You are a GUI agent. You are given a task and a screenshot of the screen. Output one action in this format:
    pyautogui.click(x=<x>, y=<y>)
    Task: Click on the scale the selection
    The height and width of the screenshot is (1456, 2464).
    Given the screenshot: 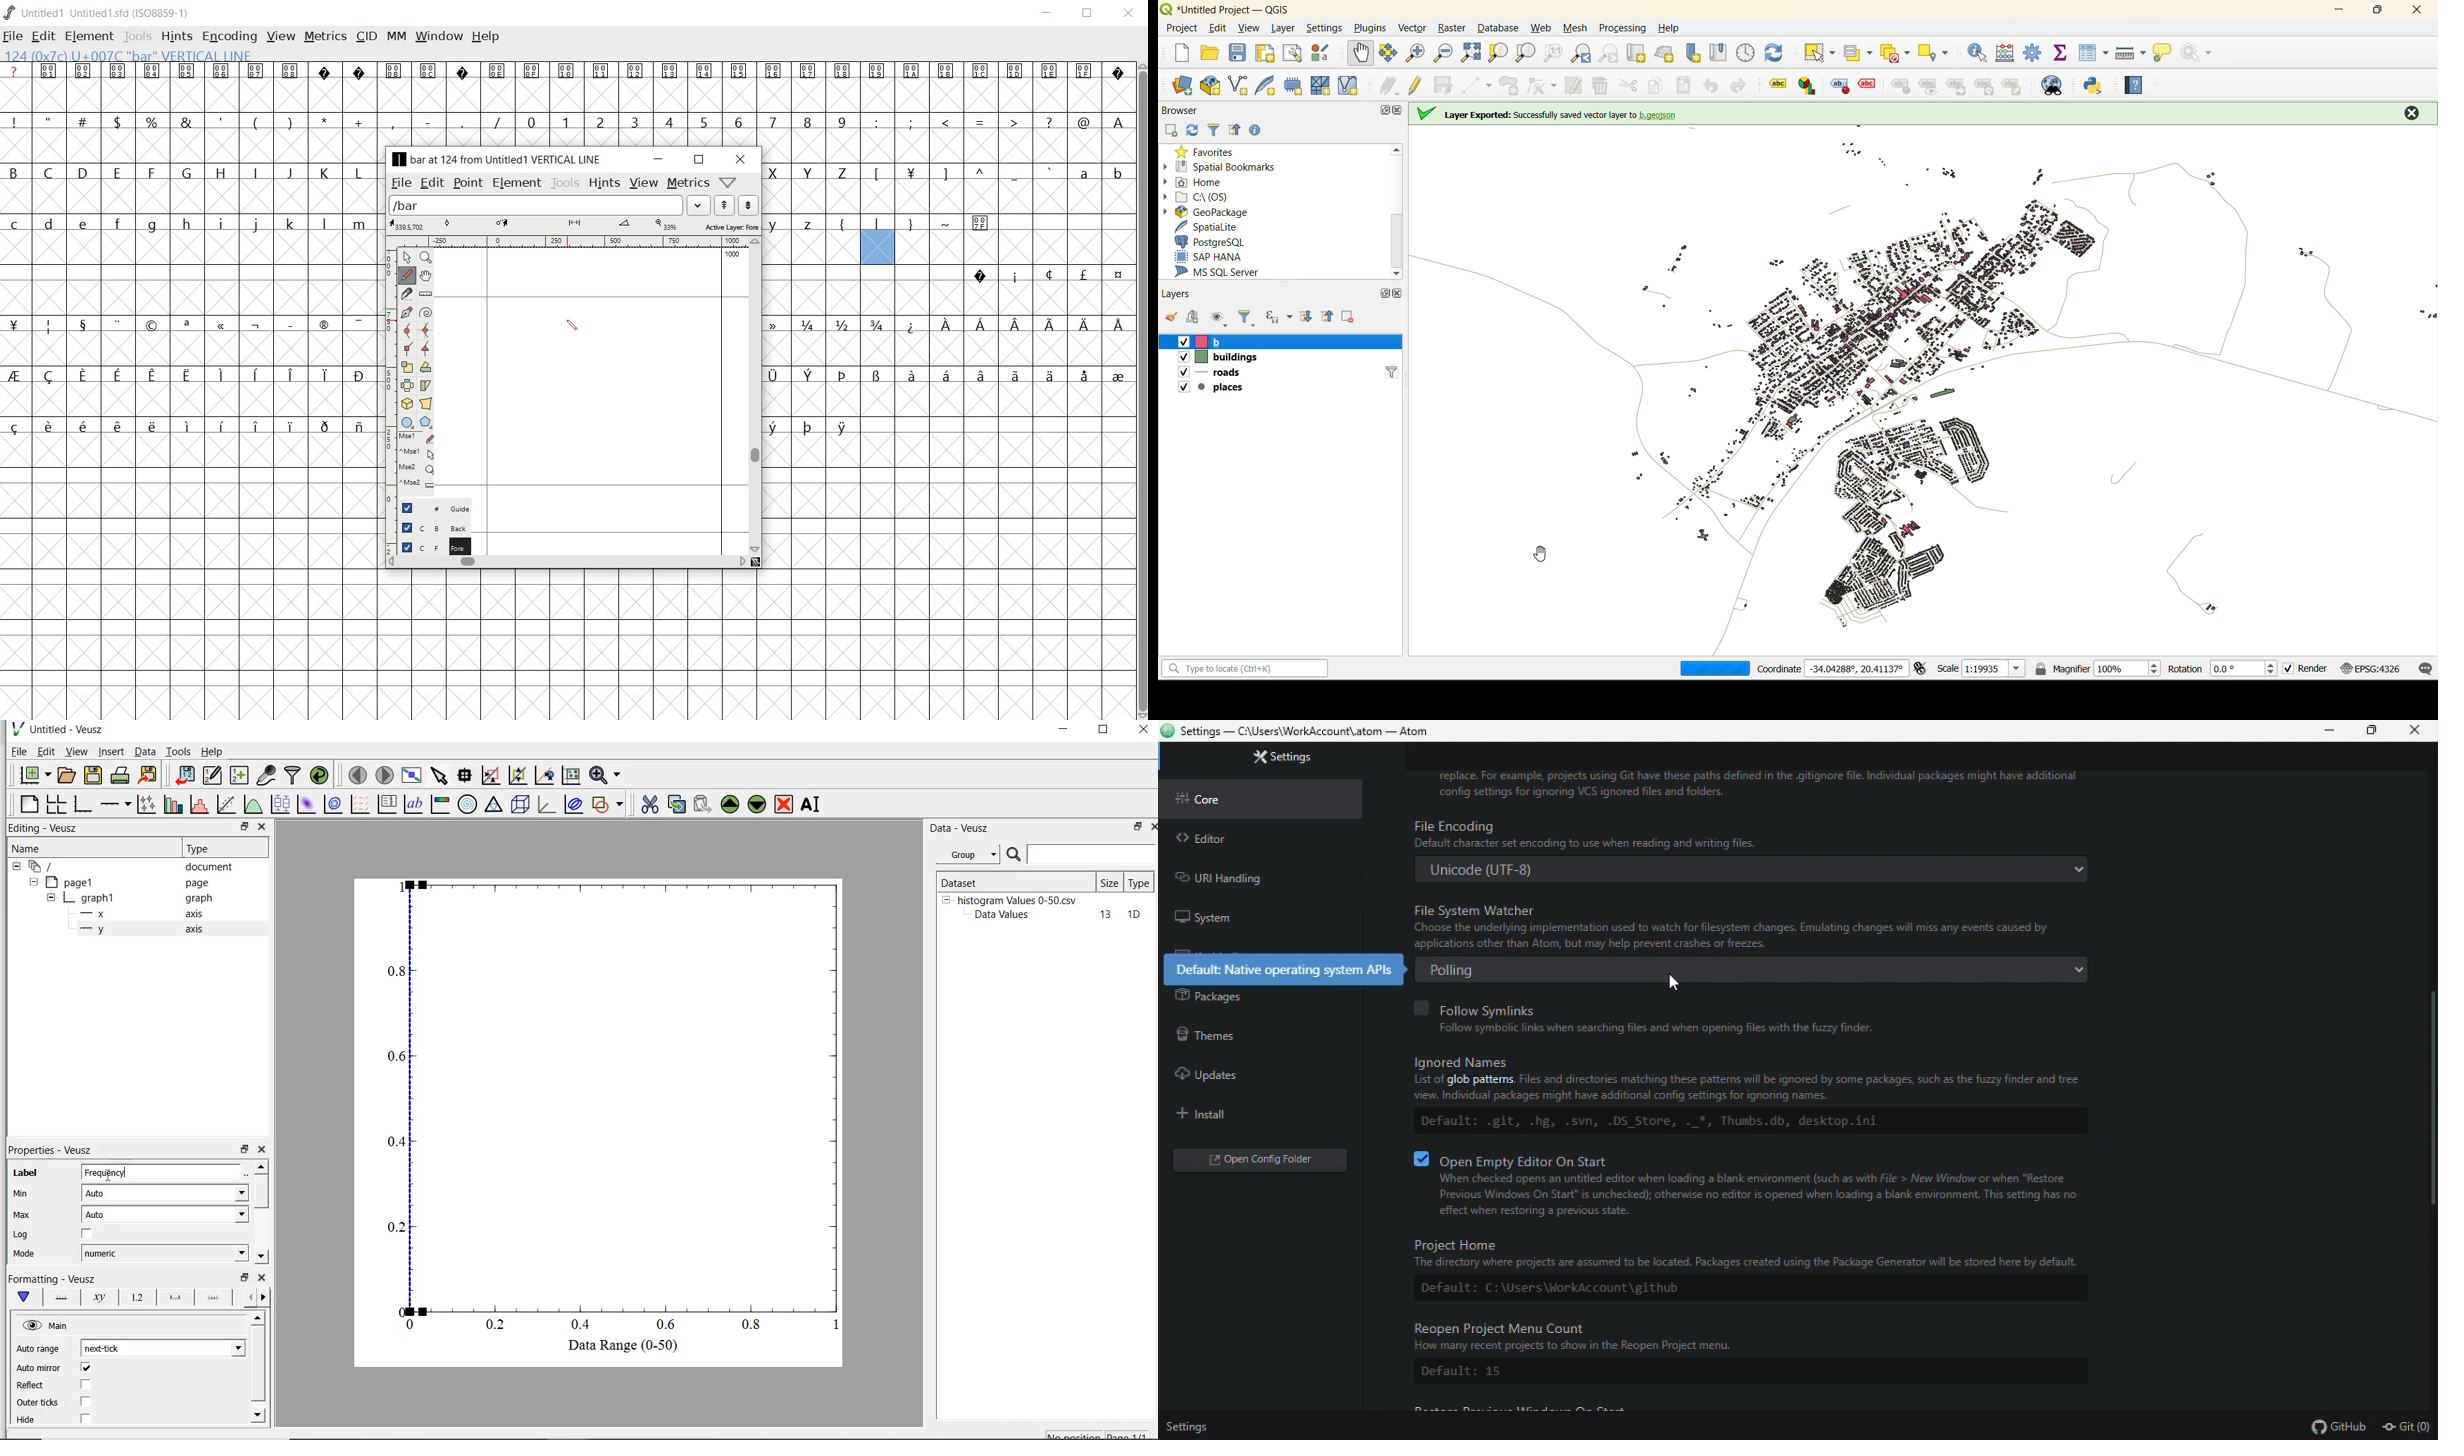 What is the action you would take?
    pyautogui.click(x=406, y=366)
    